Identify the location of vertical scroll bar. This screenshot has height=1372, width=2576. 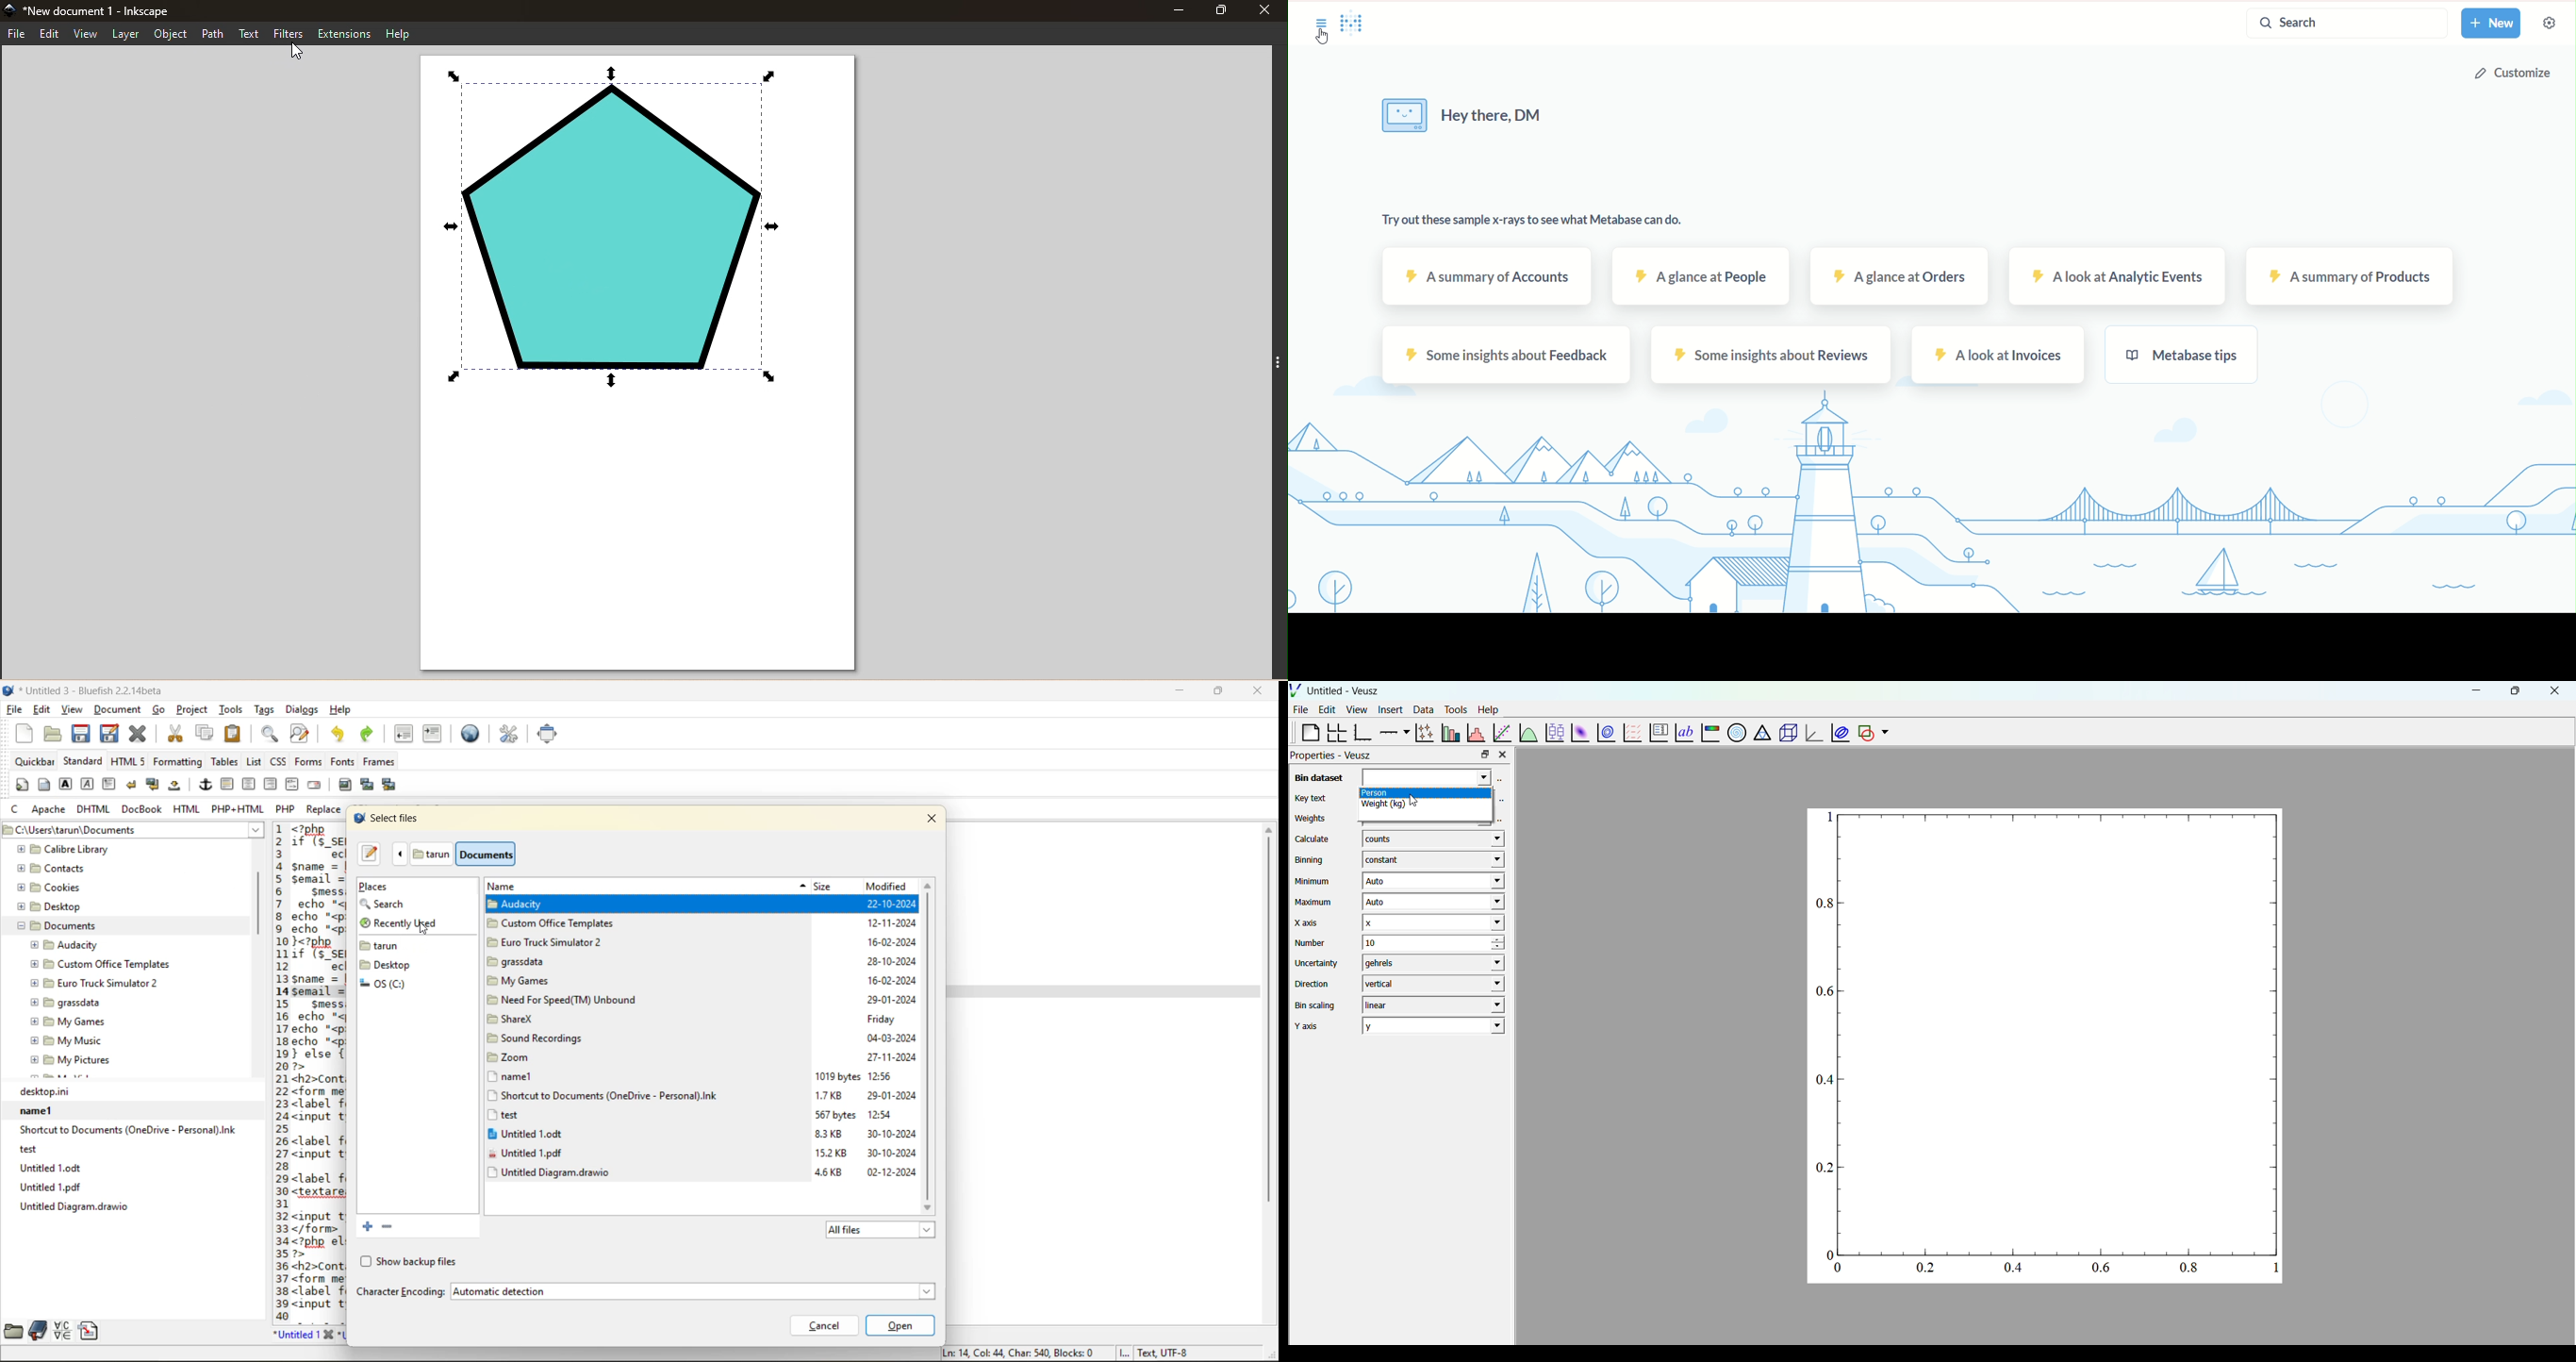
(259, 897).